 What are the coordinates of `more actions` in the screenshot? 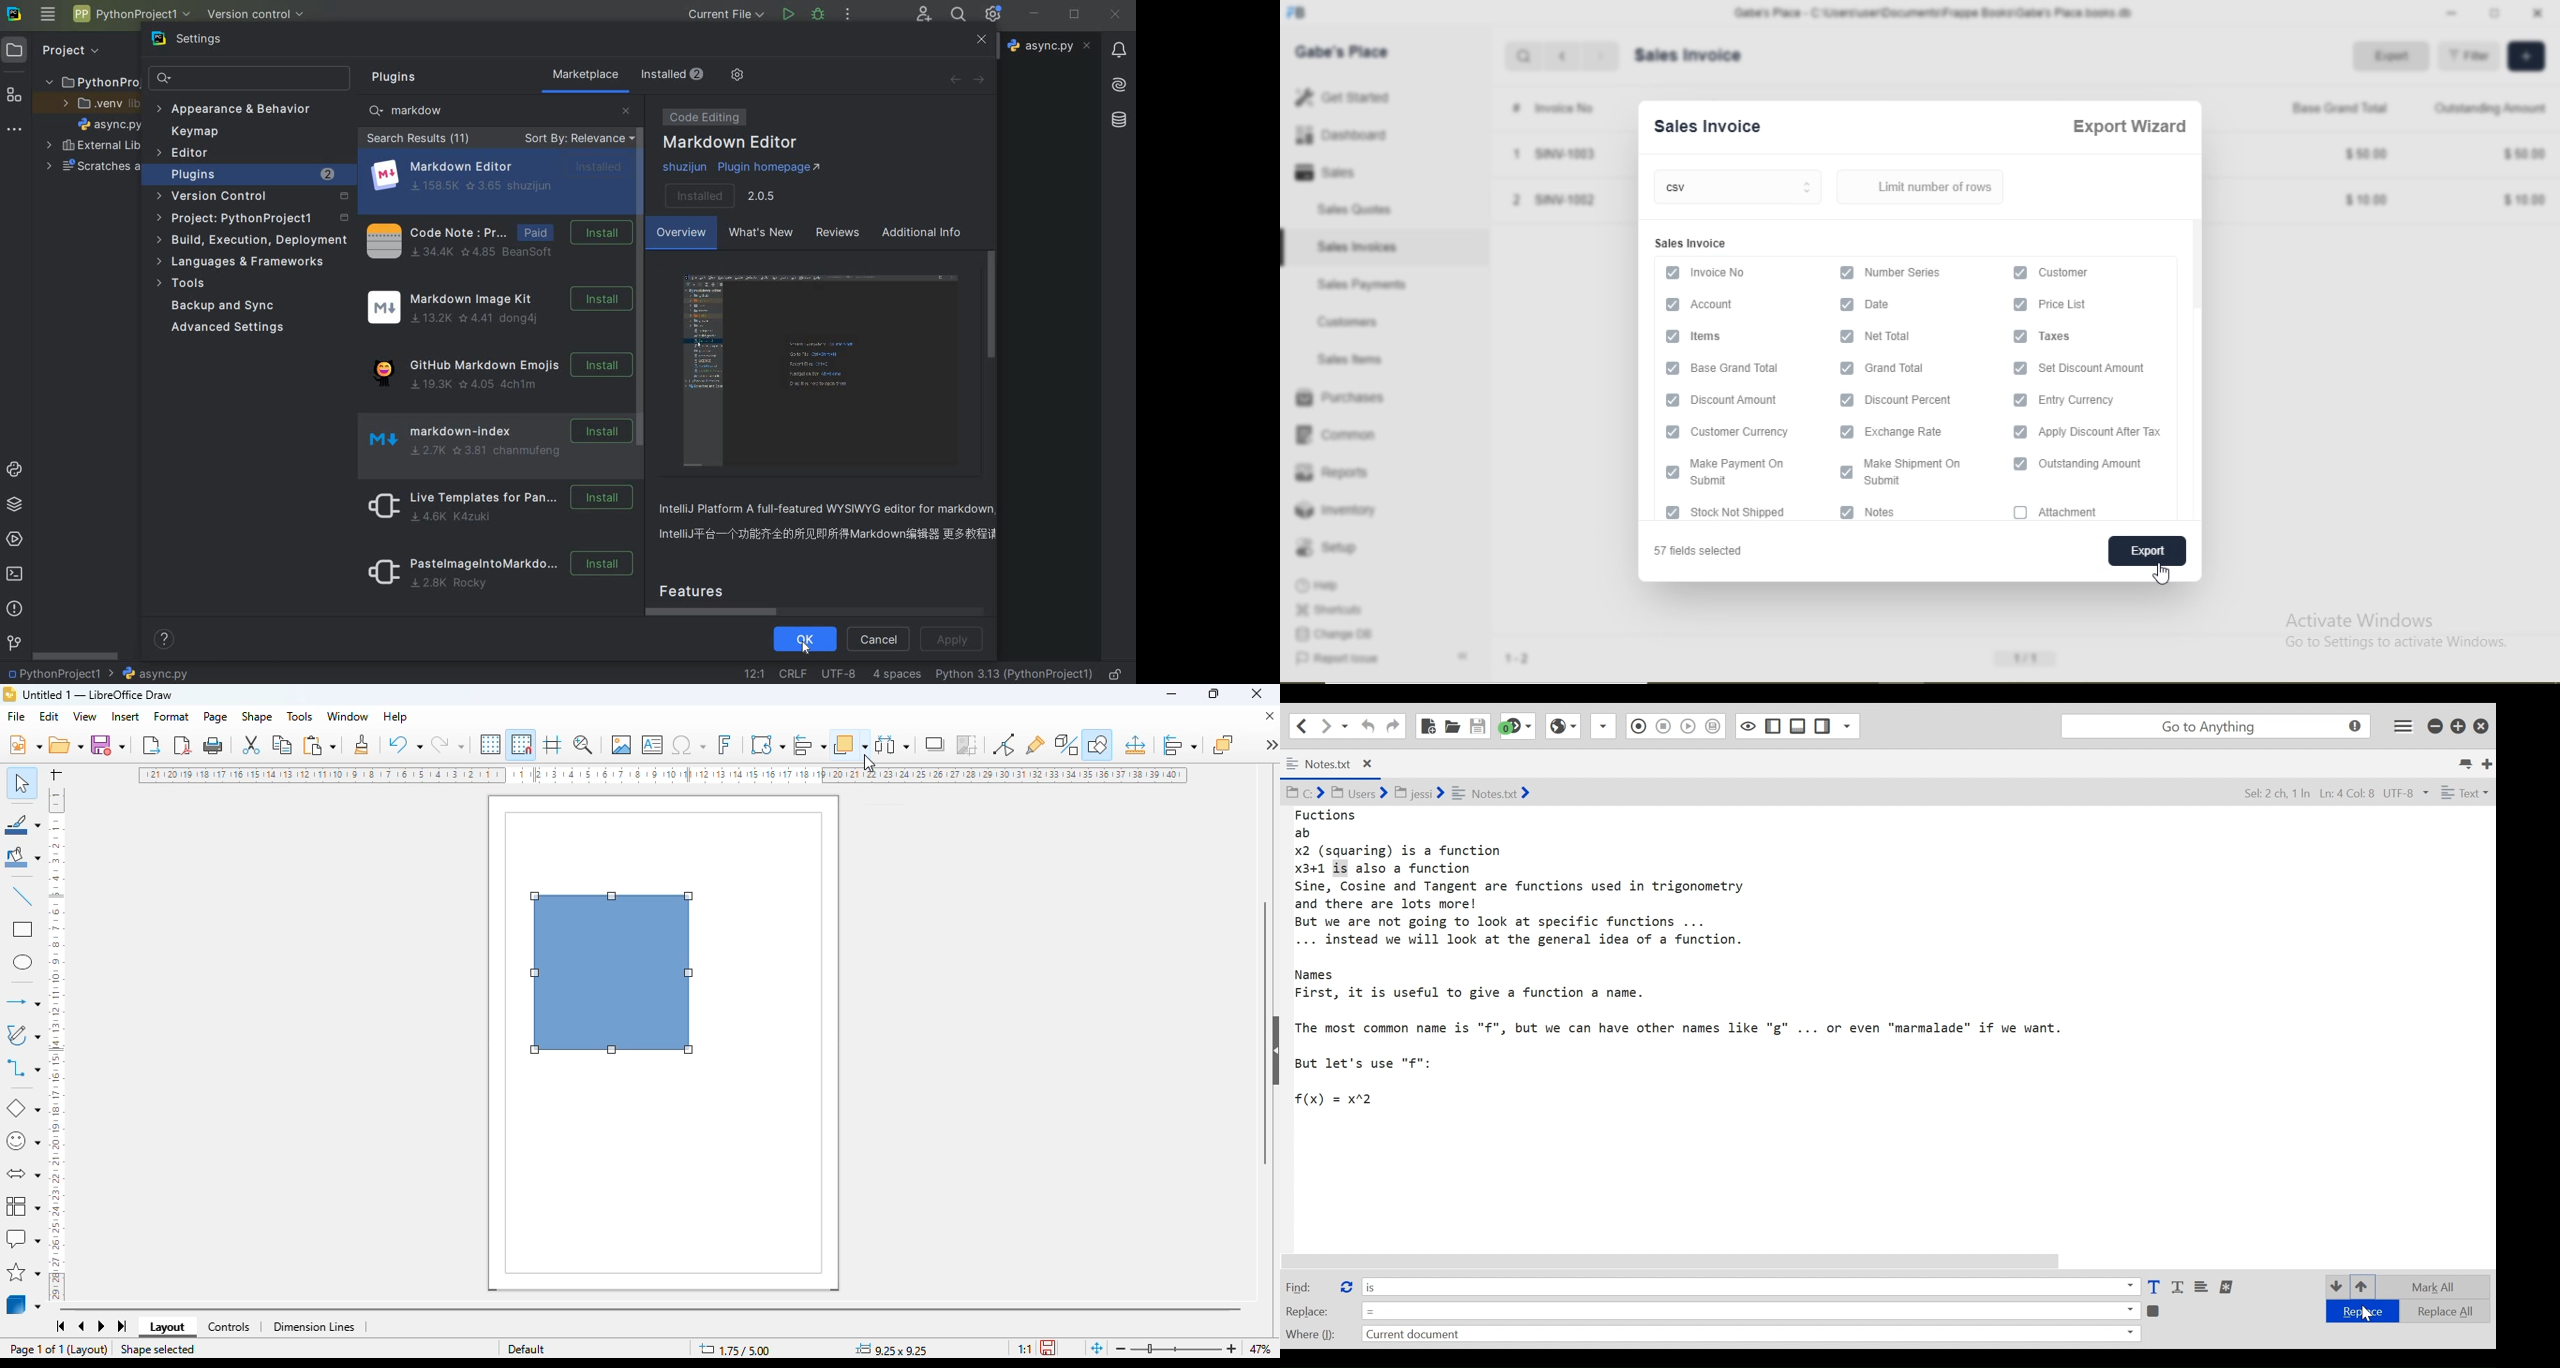 It's located at (847, 15).